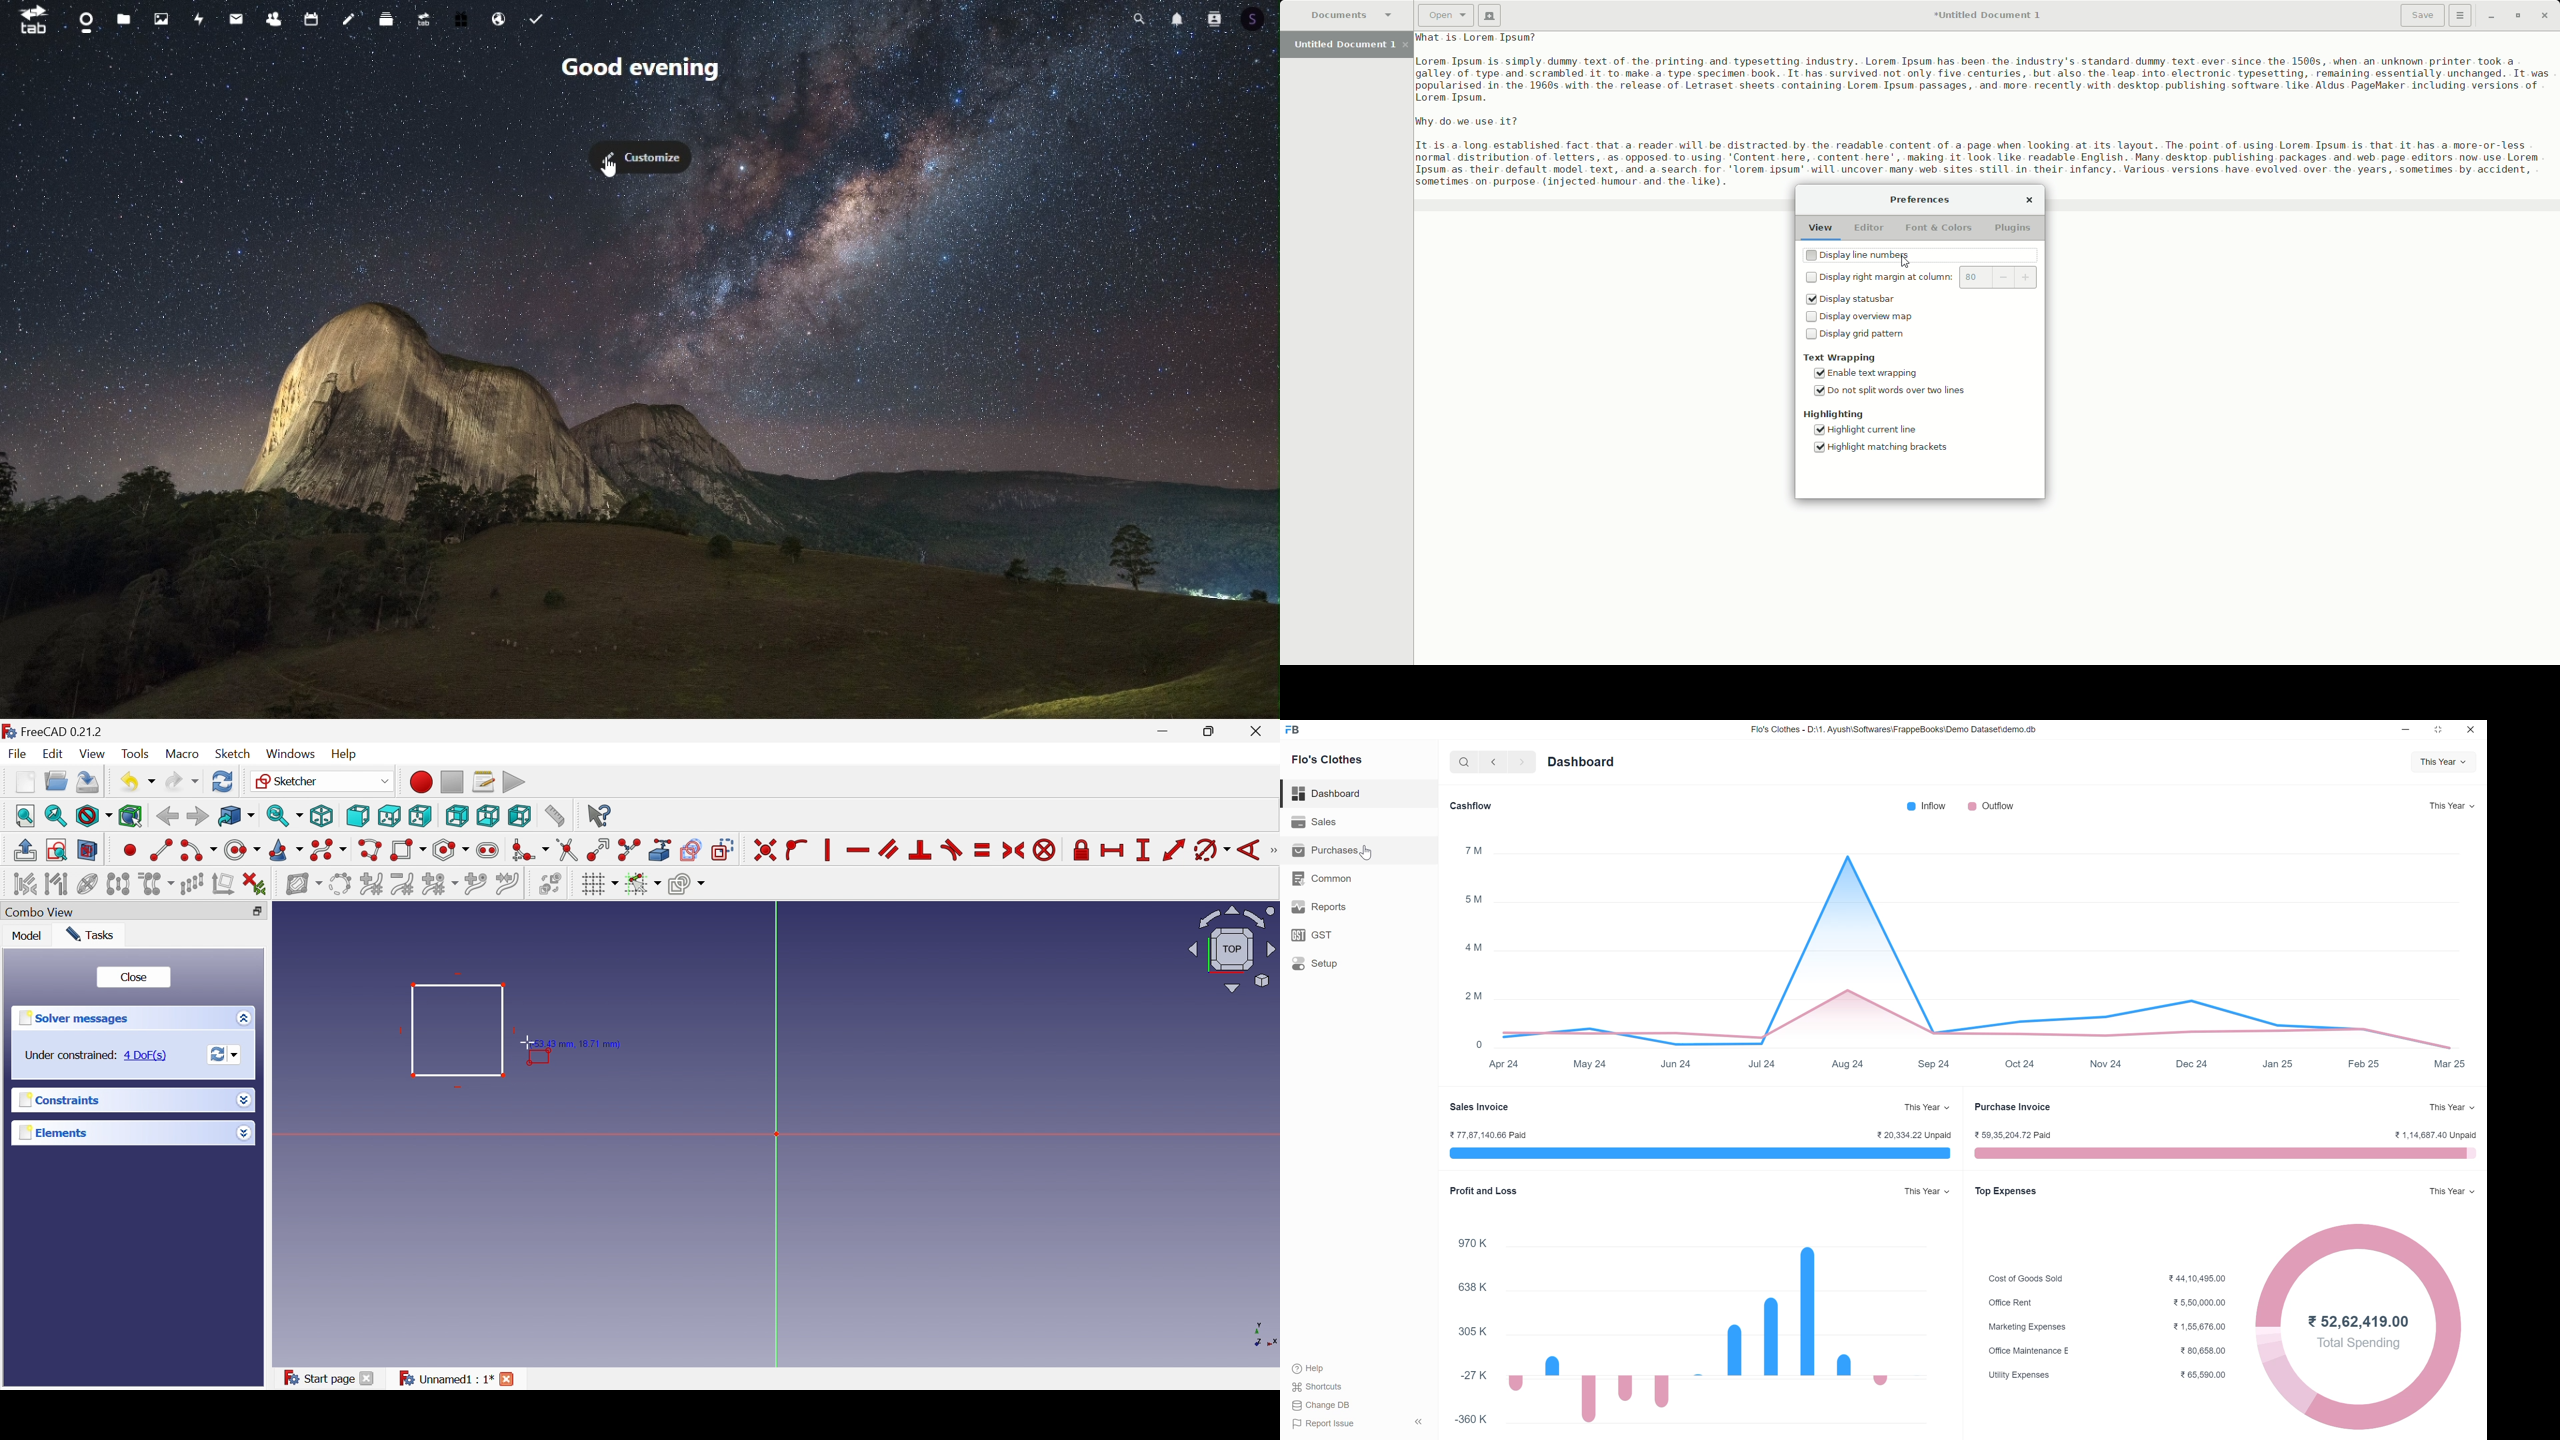 Image resolution: width=2576 pixels, height=1456 pixels. Describe the element at coordinates (1315, 962) in the screenshot. I see `setup` at that location.